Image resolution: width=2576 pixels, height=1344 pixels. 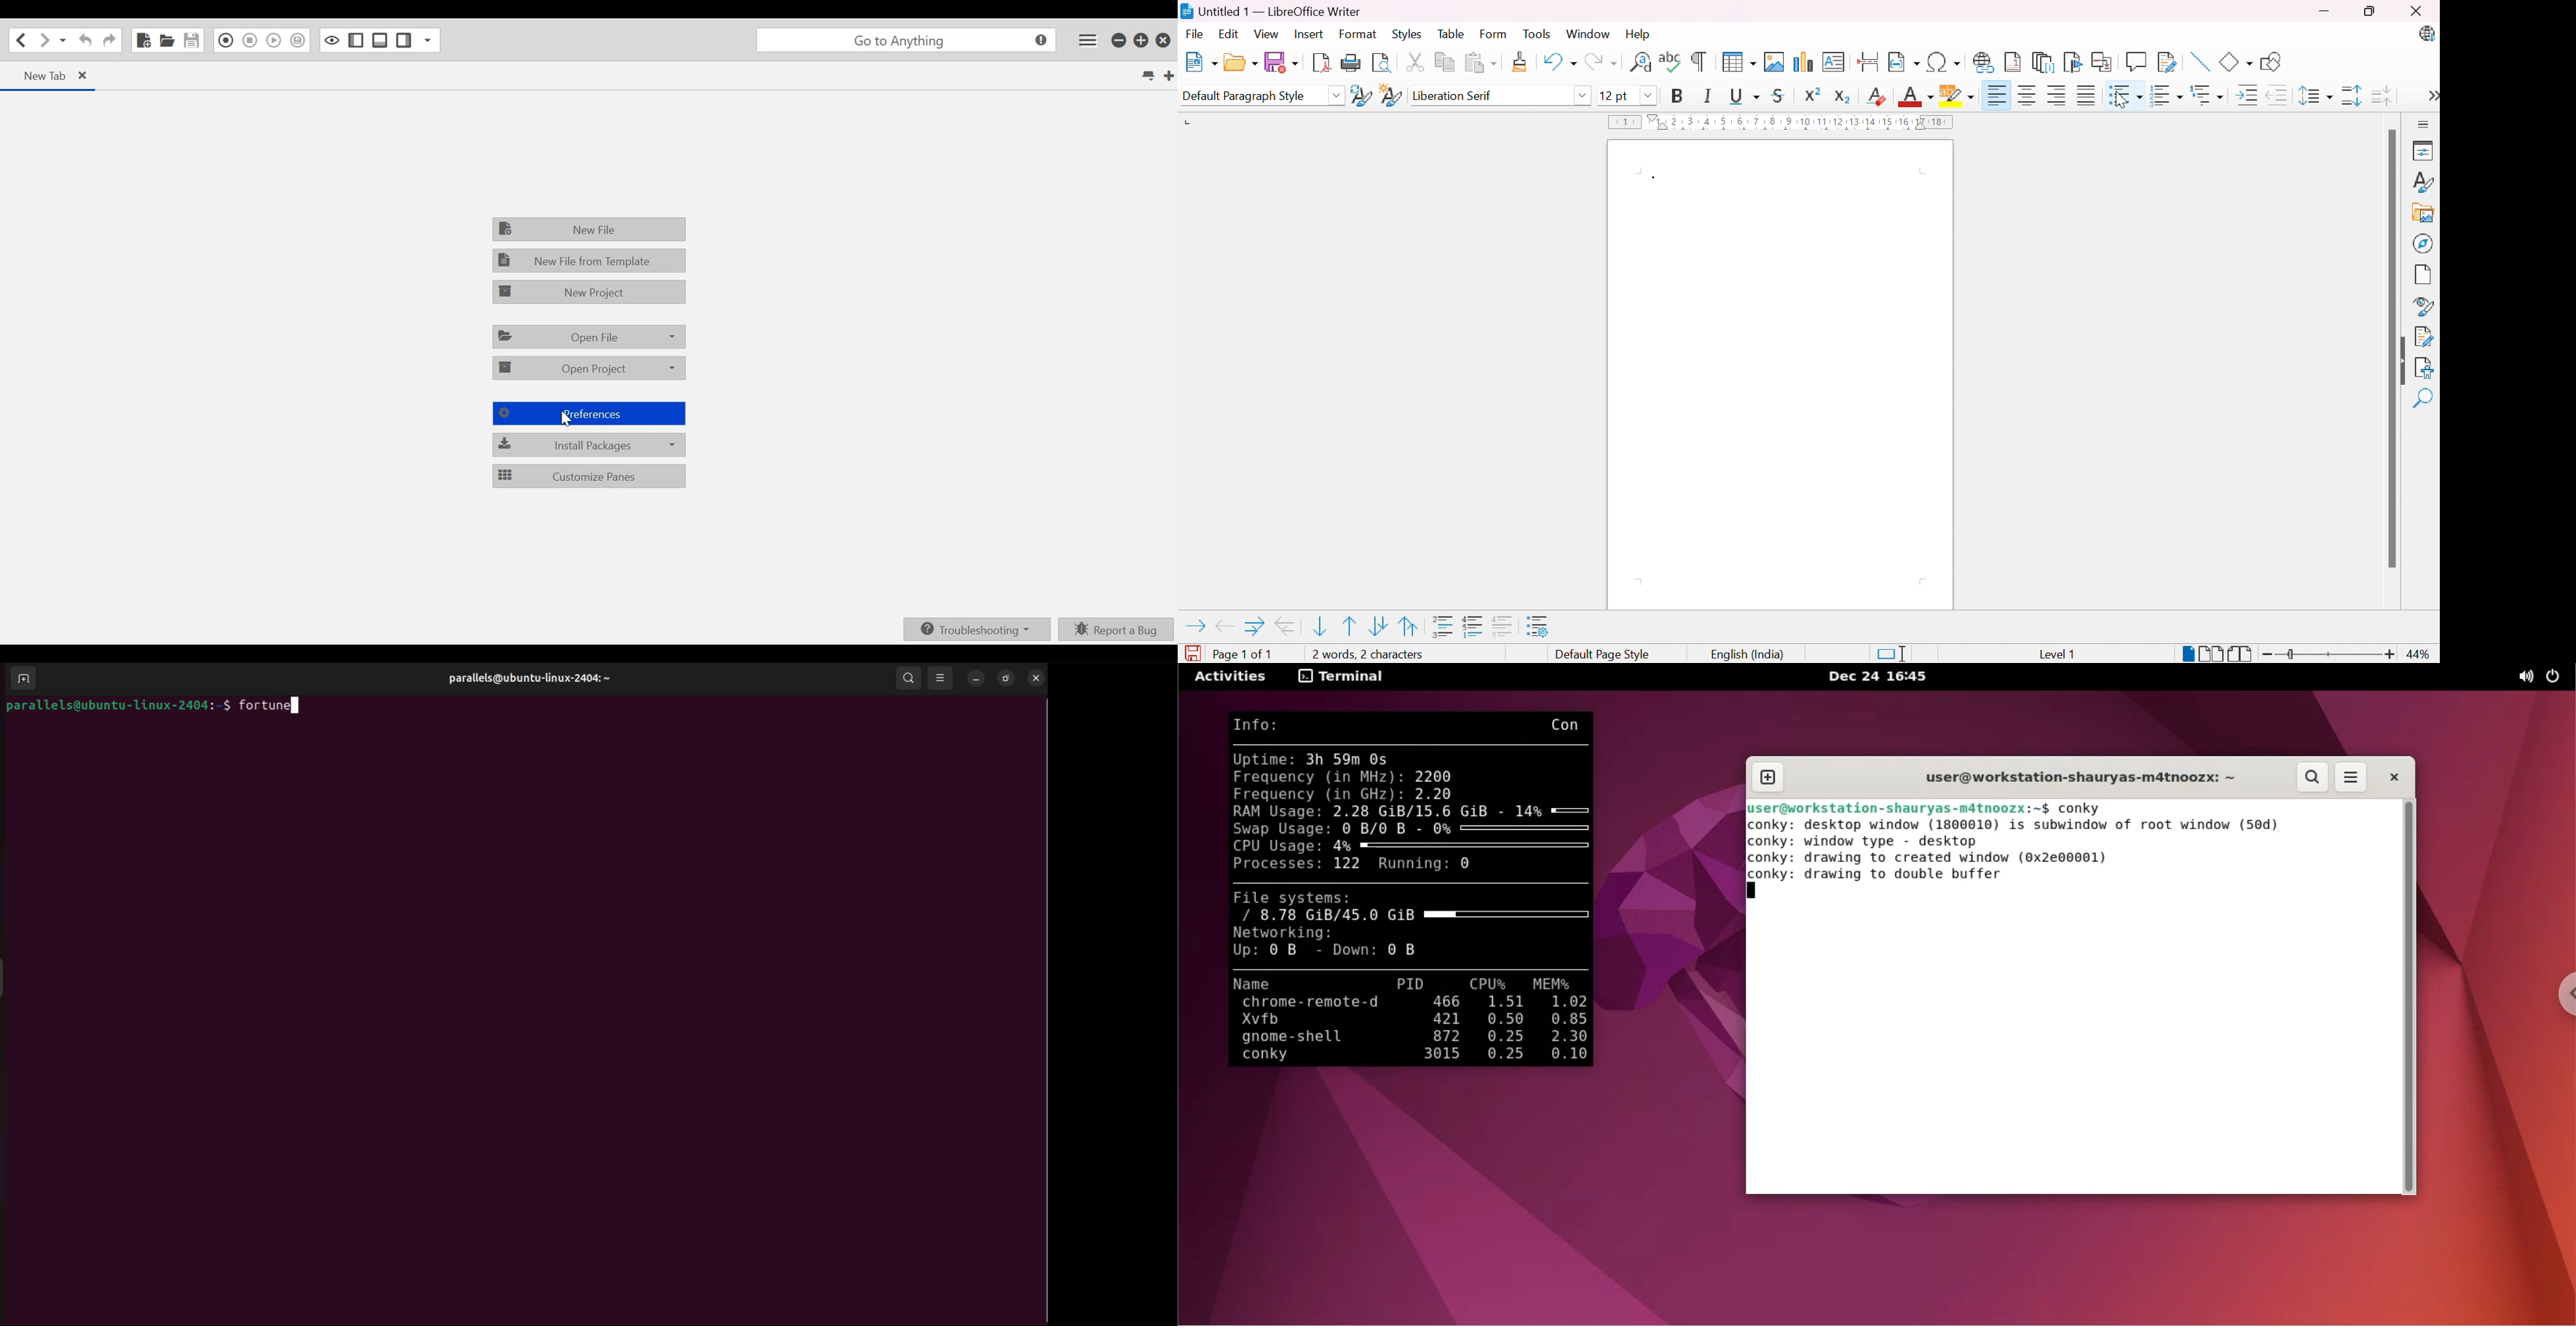 I want to click on Ruler, so click(x=1793, y=122).